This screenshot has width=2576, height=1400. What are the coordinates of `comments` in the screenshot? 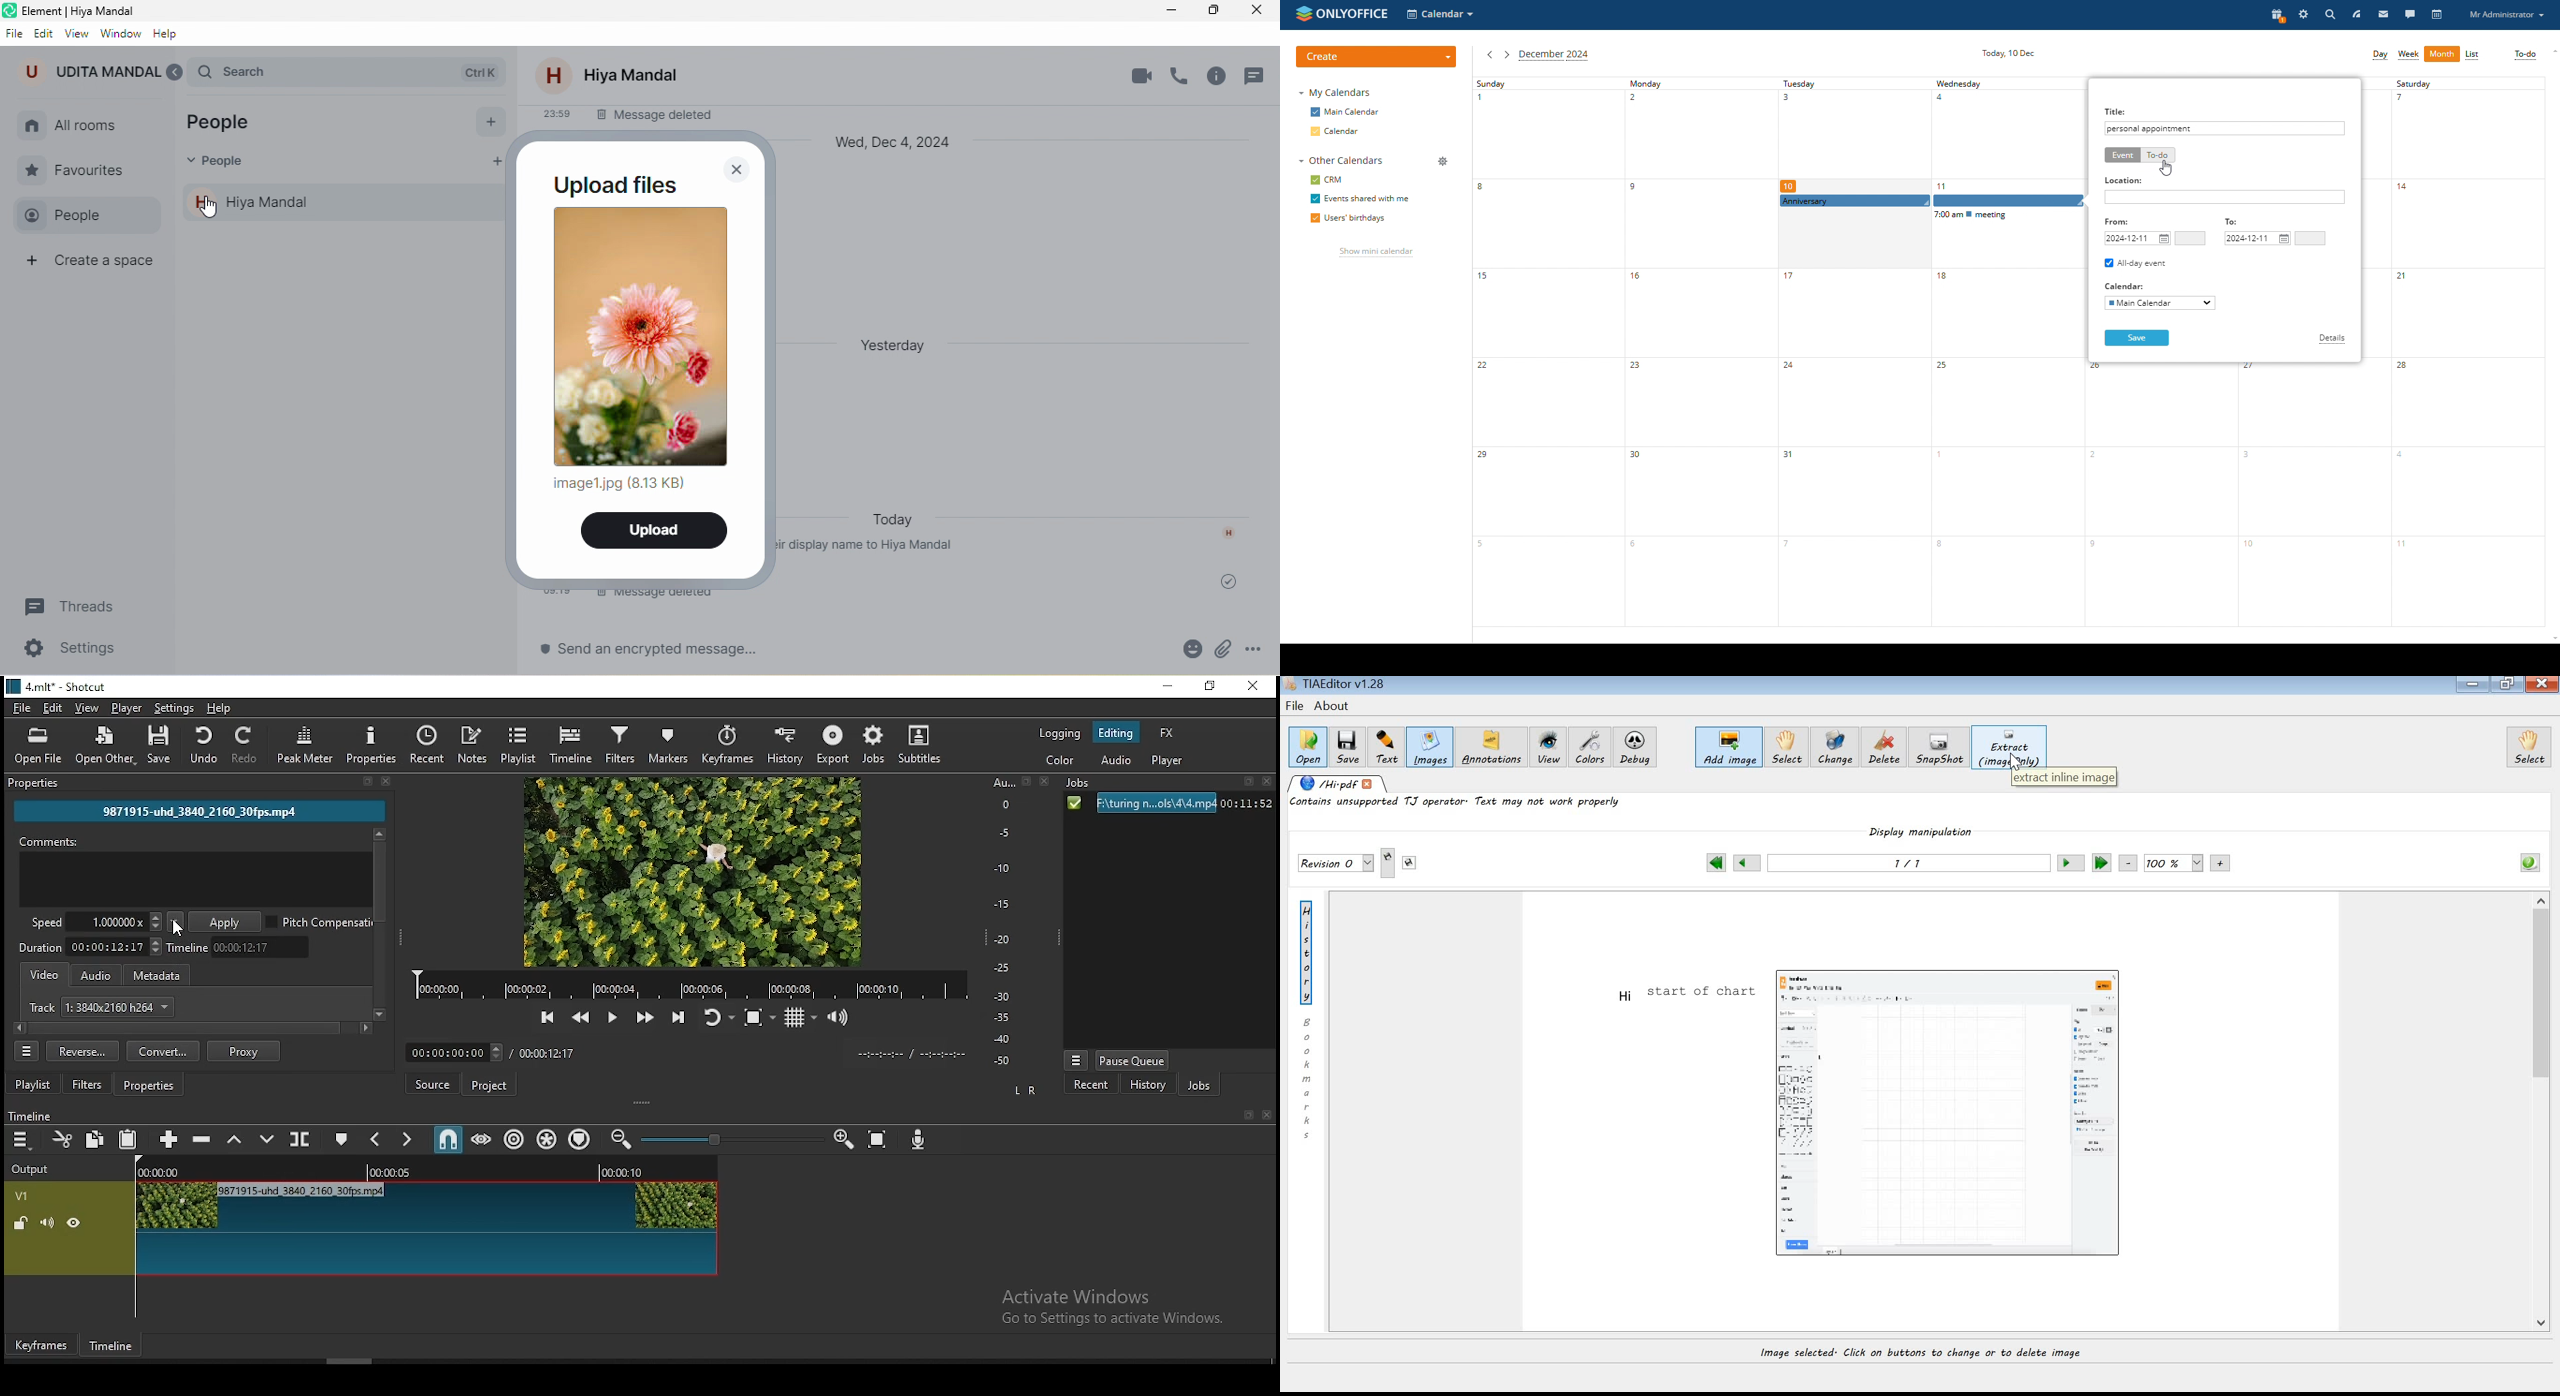 It's located at (195, 870).